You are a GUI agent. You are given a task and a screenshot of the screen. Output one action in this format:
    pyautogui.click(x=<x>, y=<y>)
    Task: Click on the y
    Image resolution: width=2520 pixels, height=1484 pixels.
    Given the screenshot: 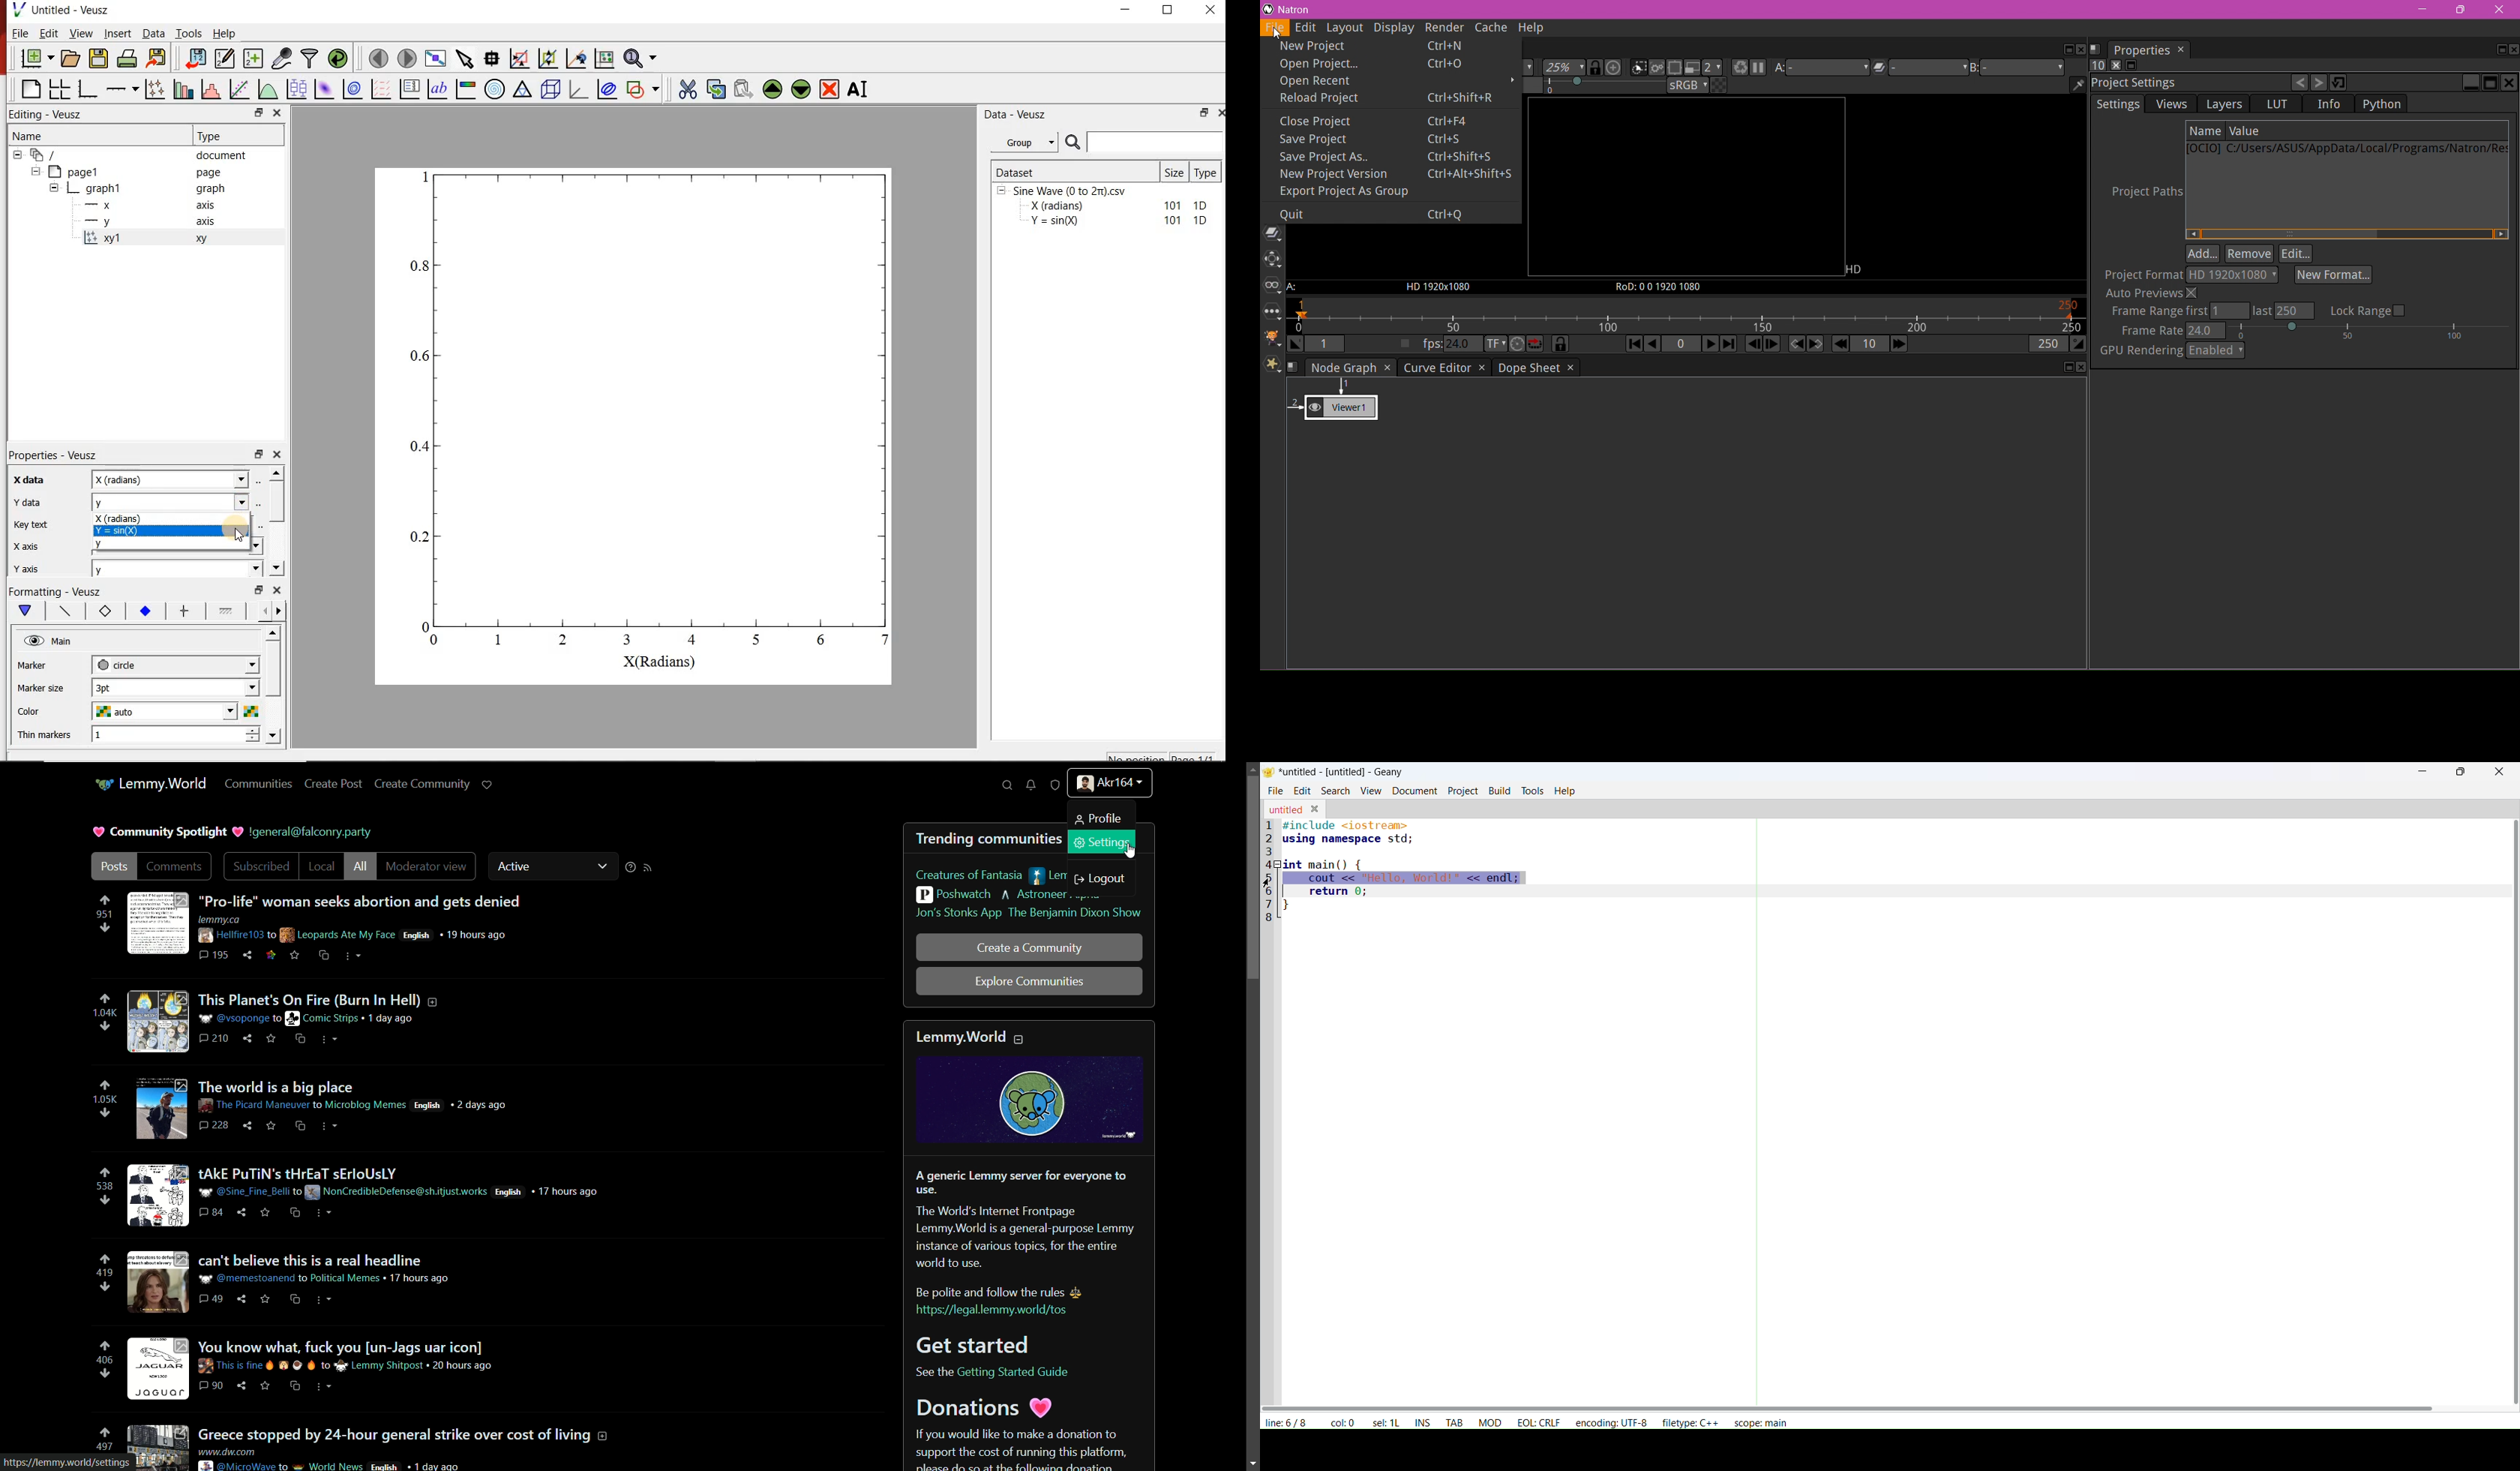 What is the action you would take?
    pyautogui.click(x=182, y=548)
    